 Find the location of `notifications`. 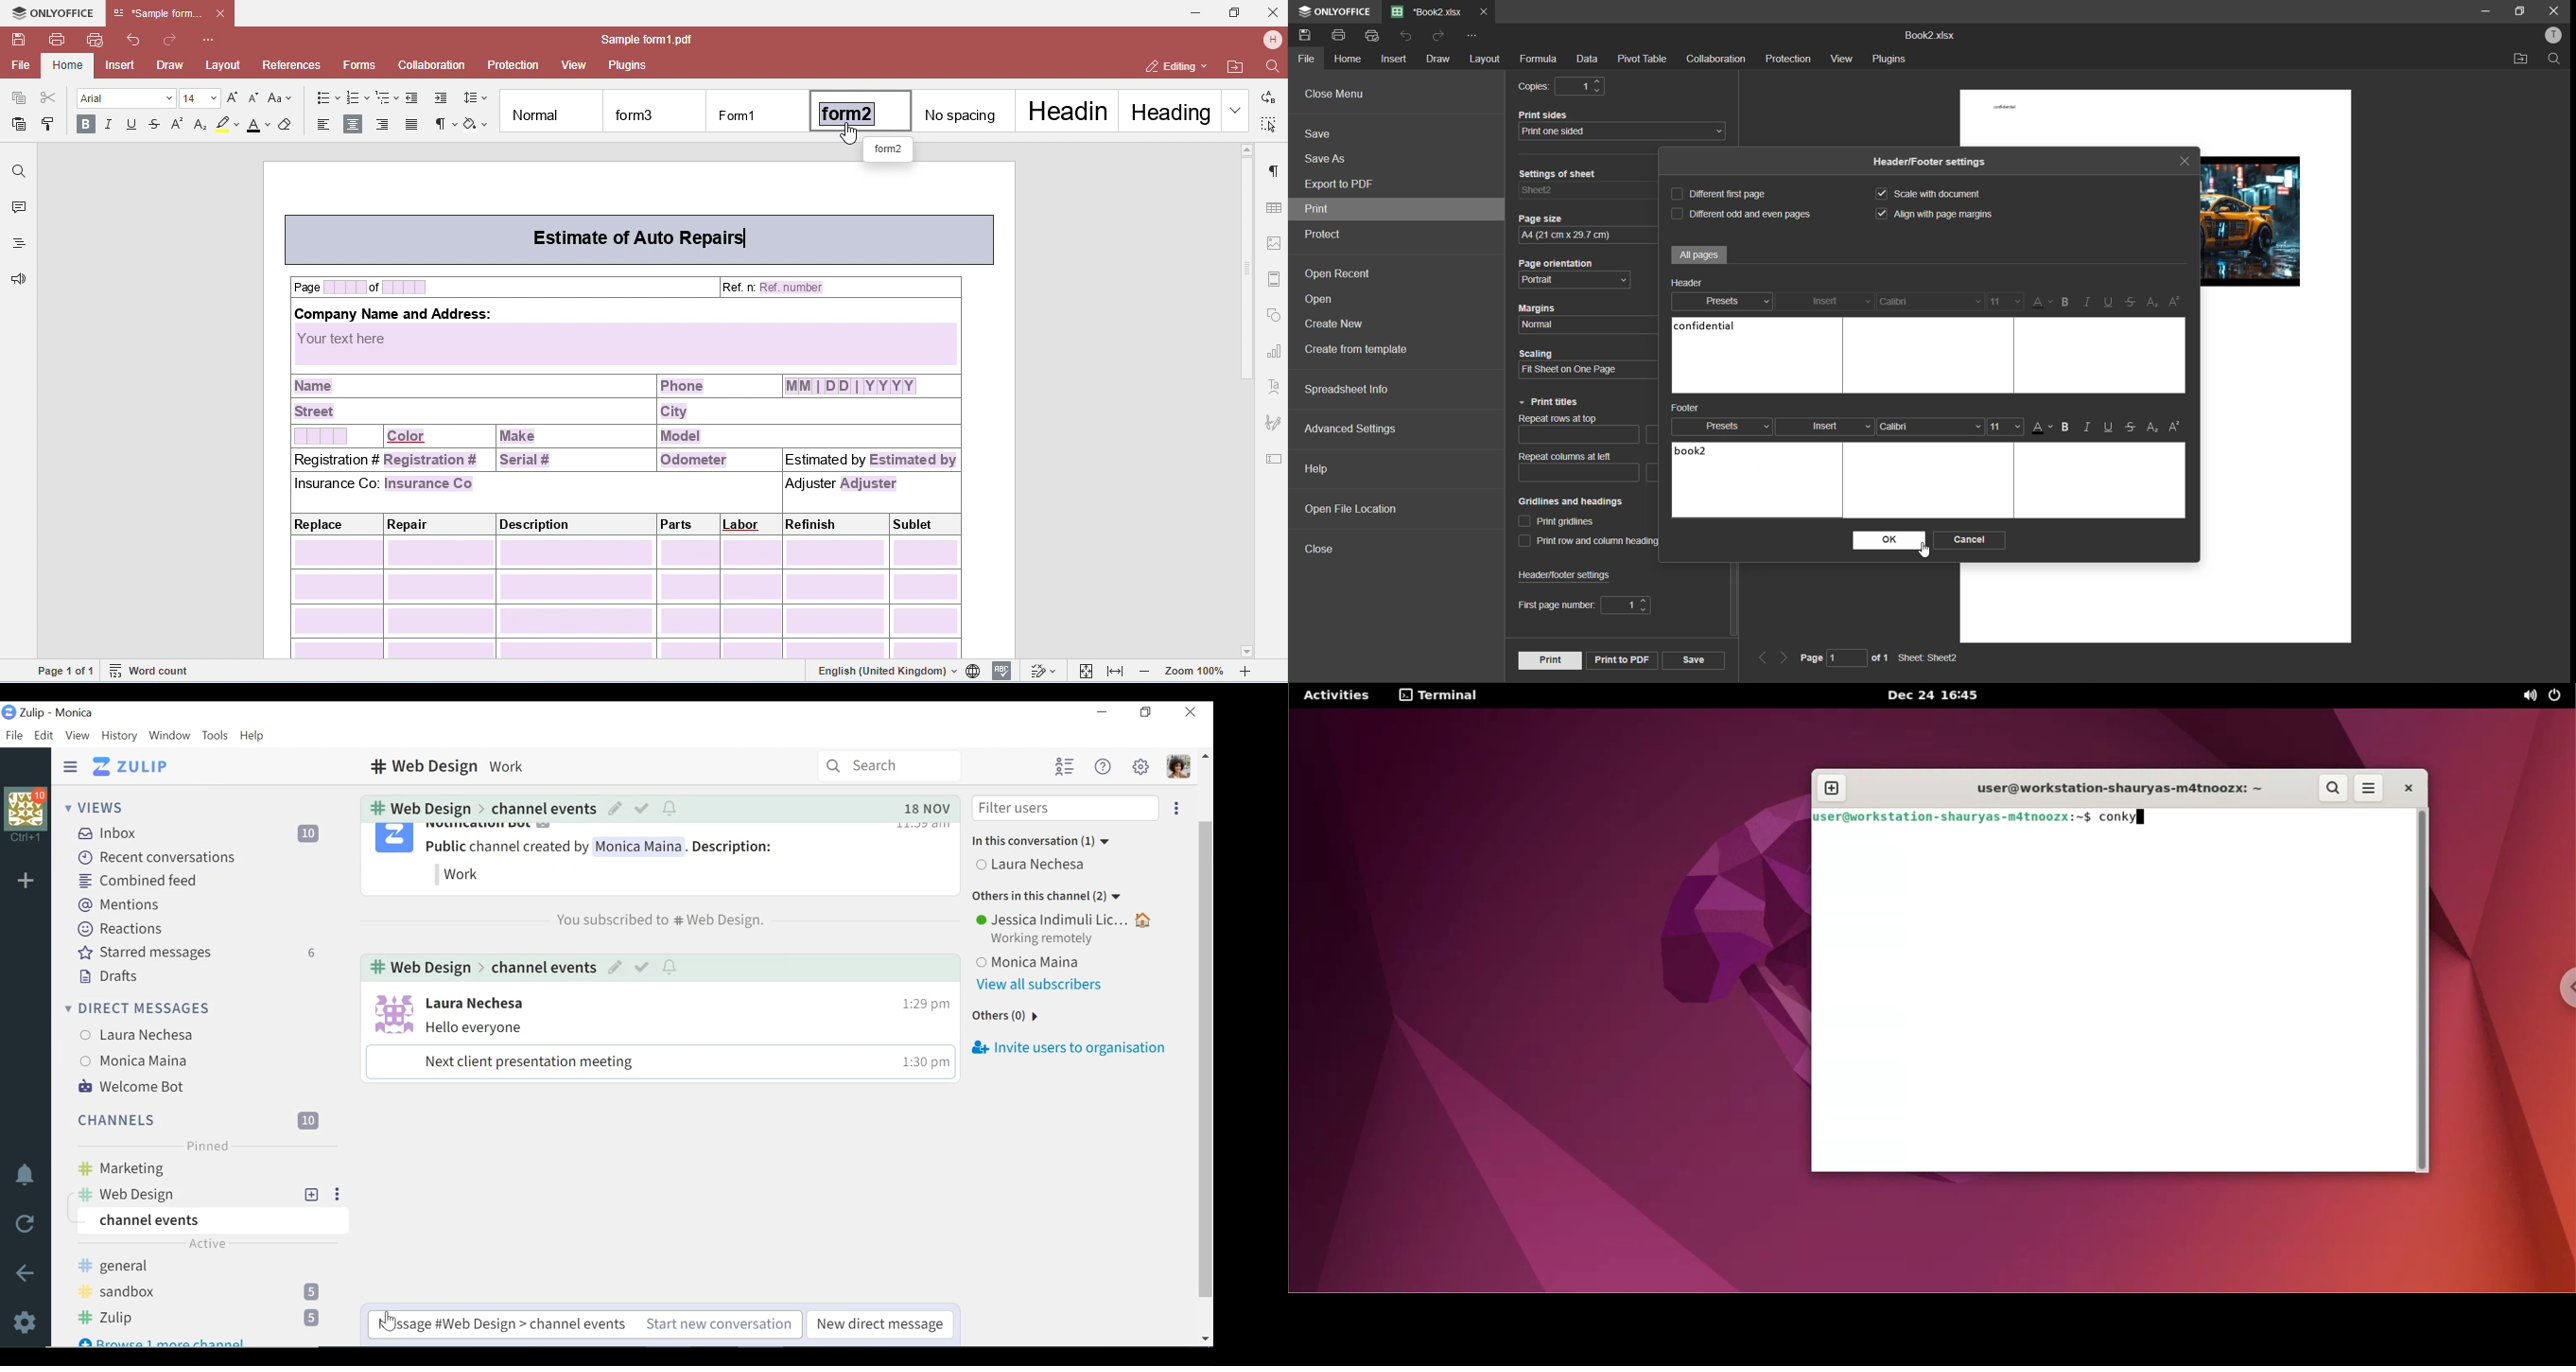

notifications is located at coordinates (671, 808).